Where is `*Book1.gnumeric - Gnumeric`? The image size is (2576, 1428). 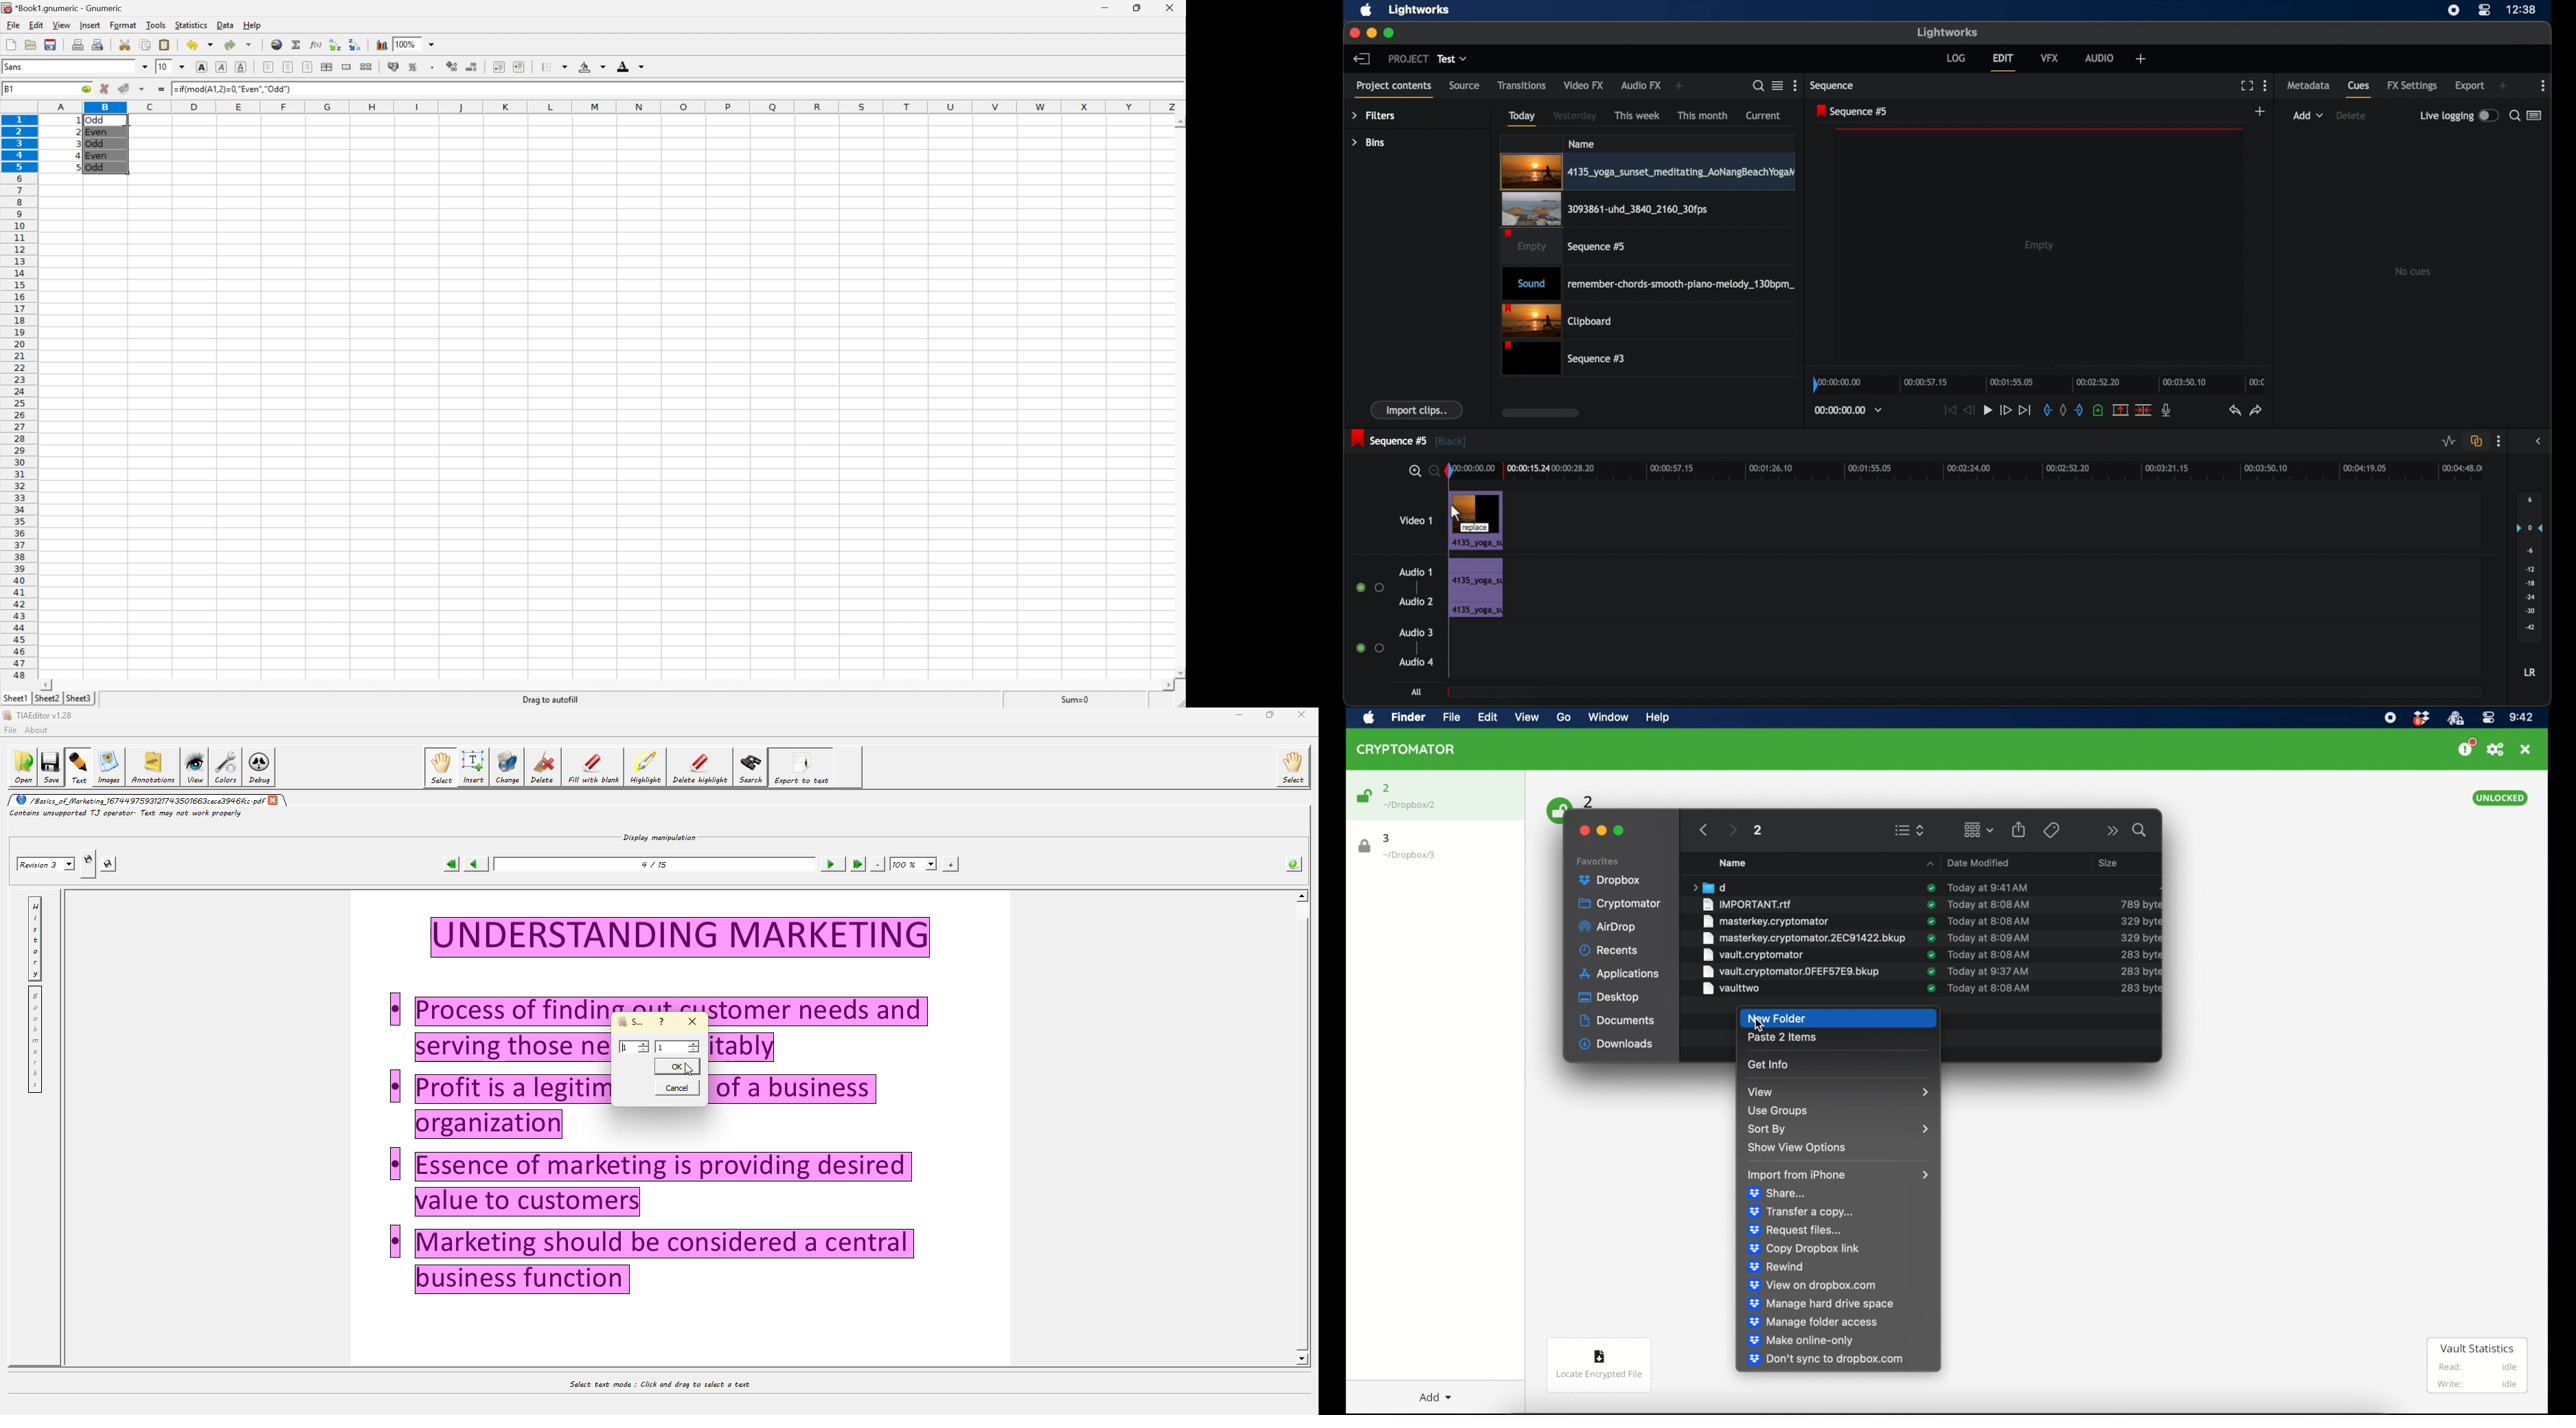 *Book1.gnumeric - Gnumeric is located at coordinates (65, 8).